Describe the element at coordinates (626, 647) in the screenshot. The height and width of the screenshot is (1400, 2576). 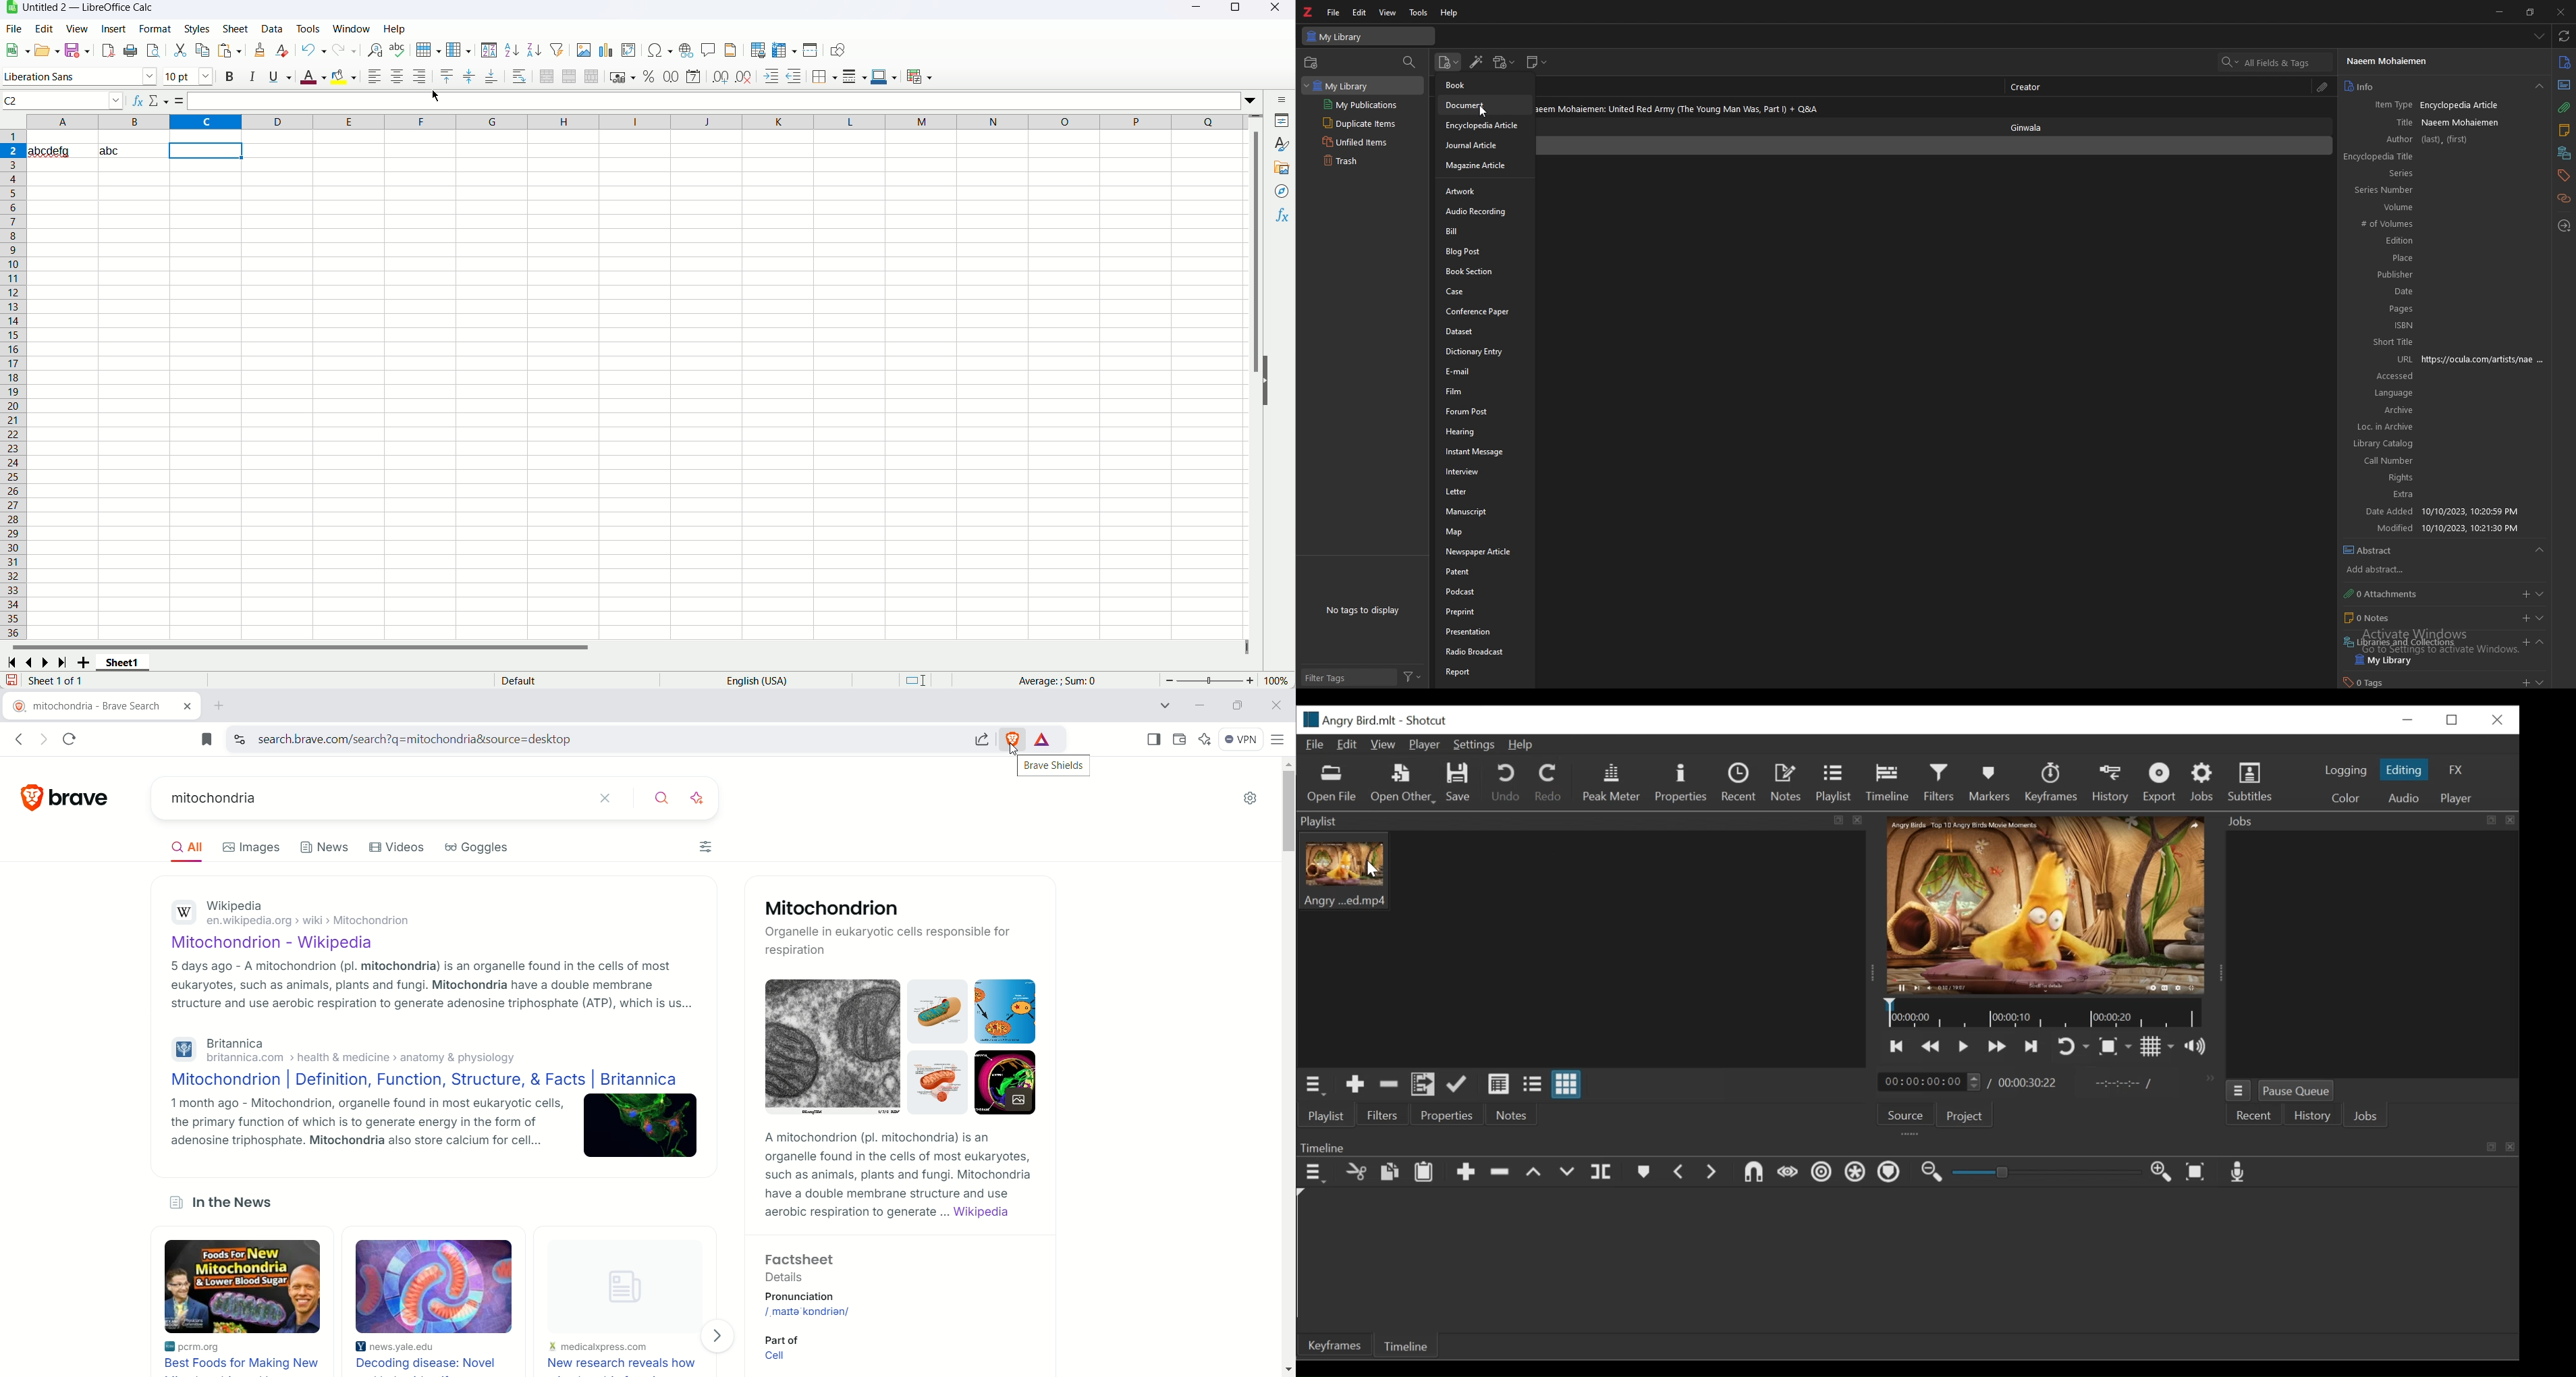
I see `horizontal scroll bar` at that location.